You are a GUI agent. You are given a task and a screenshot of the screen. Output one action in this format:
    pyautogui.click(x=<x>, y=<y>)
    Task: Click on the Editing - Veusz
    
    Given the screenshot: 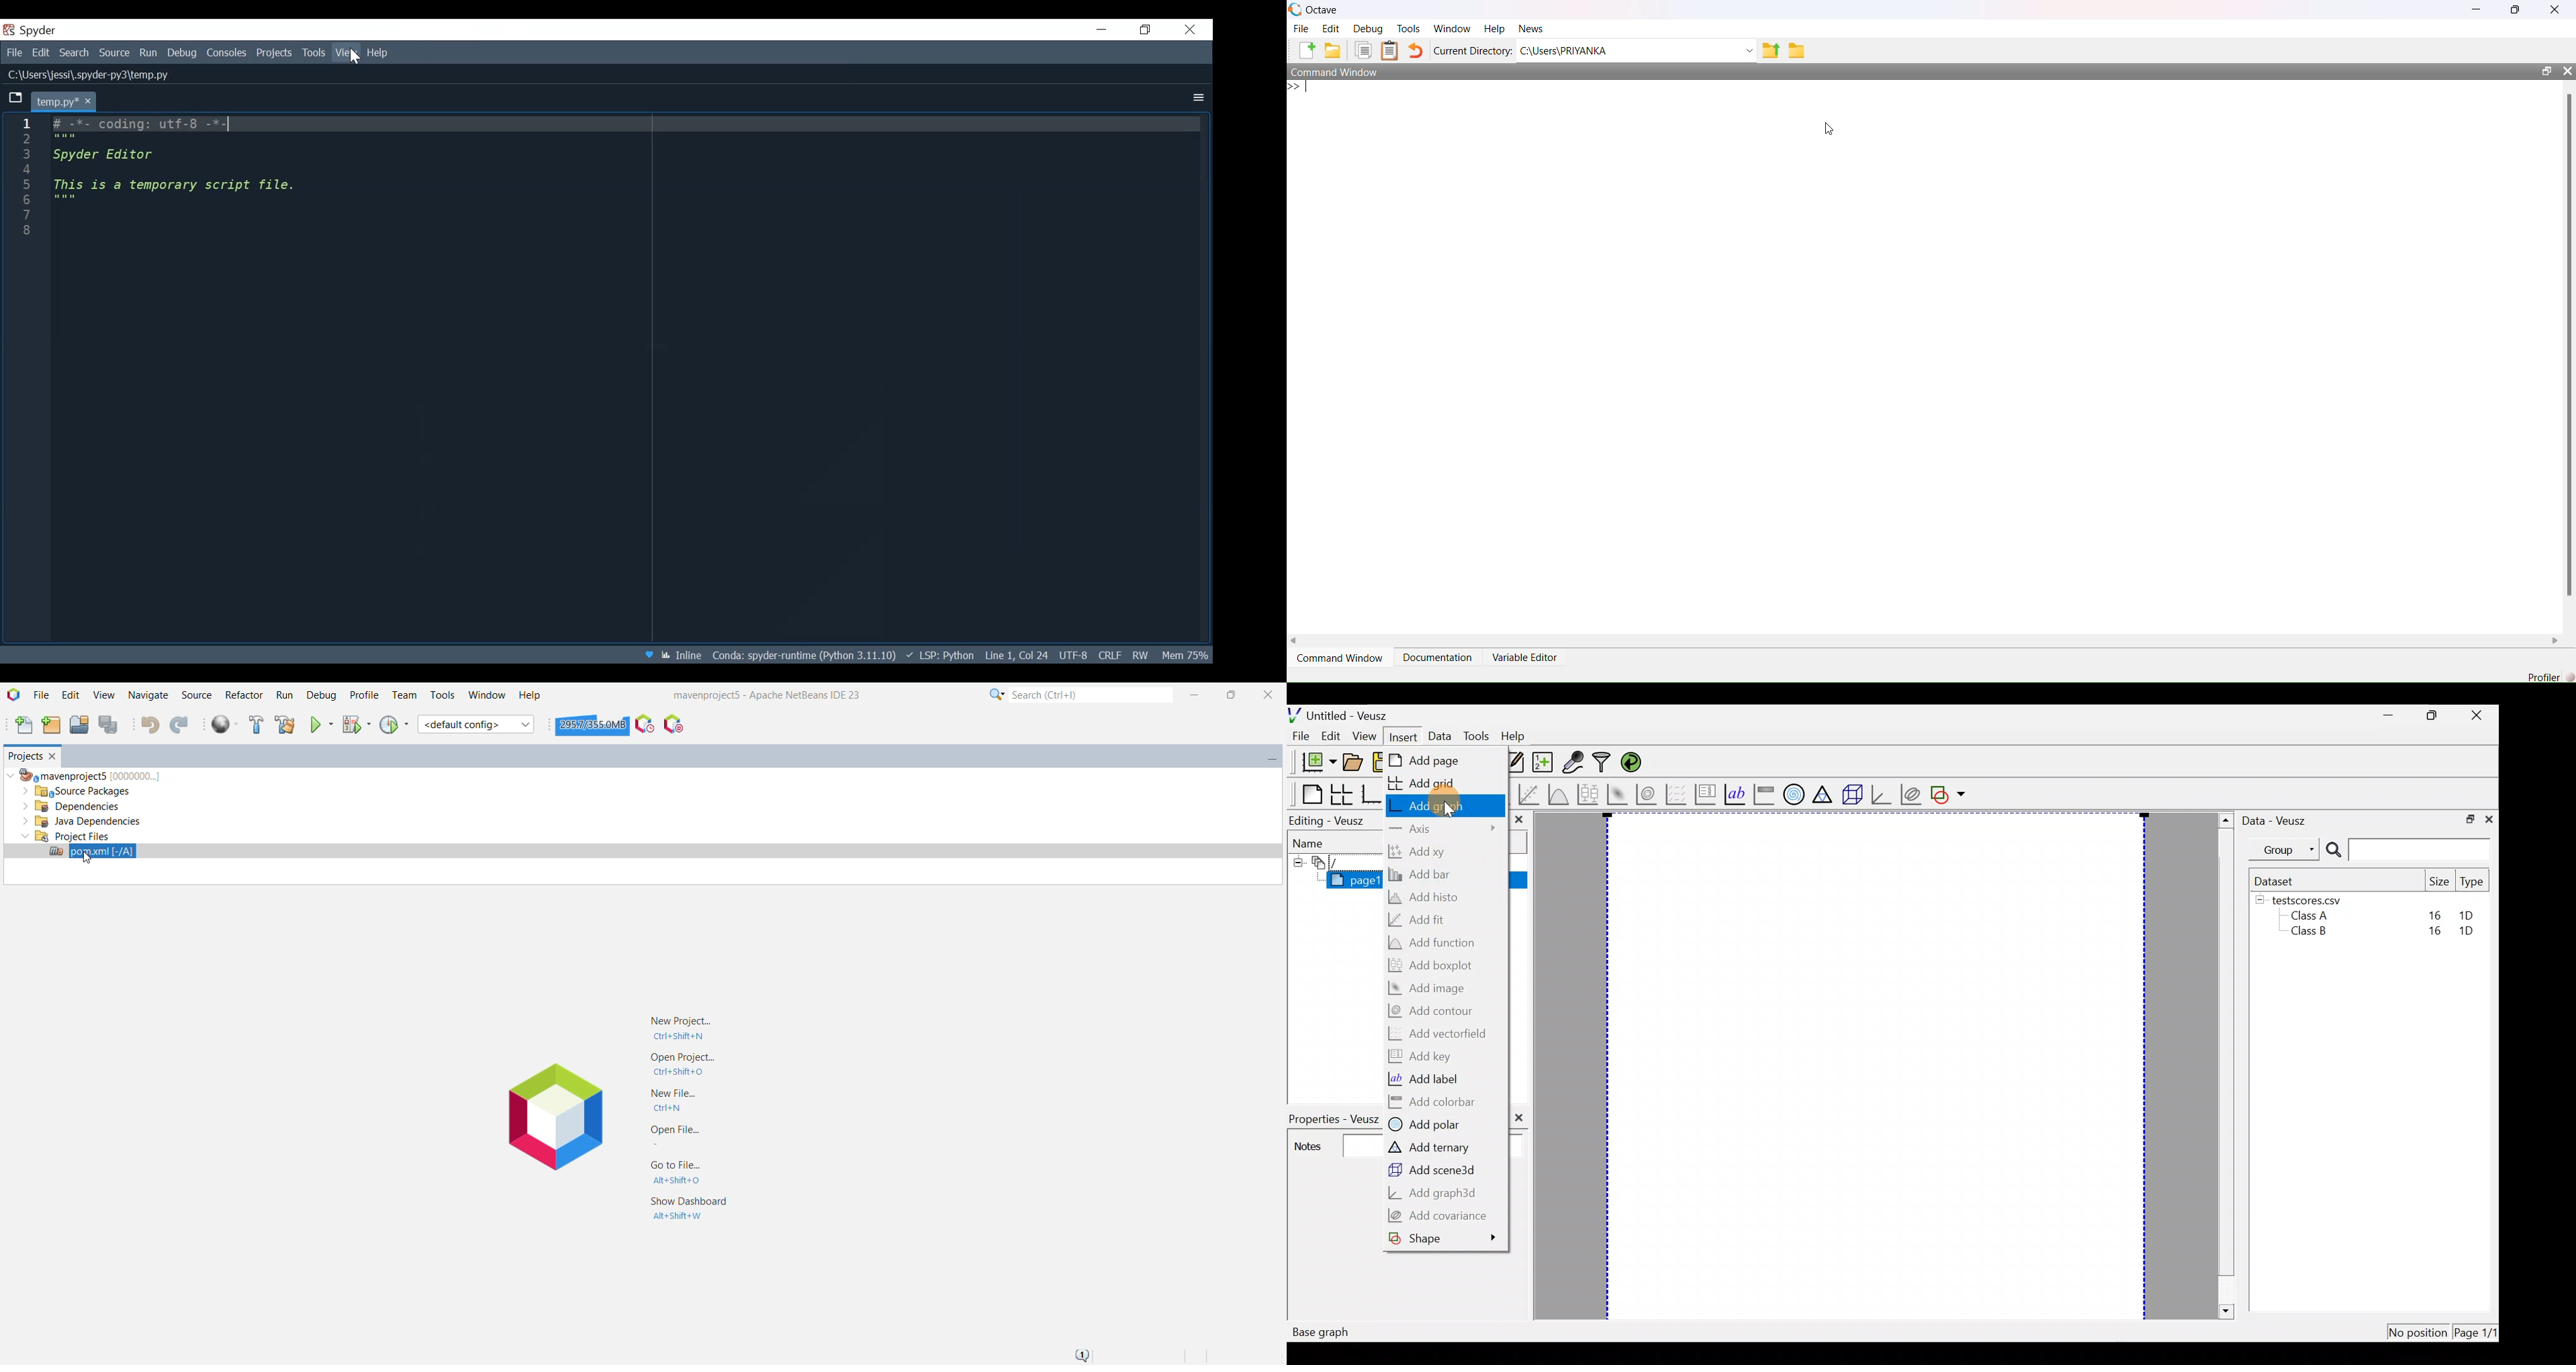 What is the action you would take?
    pyautogui.click(x=1333, y=820)
    